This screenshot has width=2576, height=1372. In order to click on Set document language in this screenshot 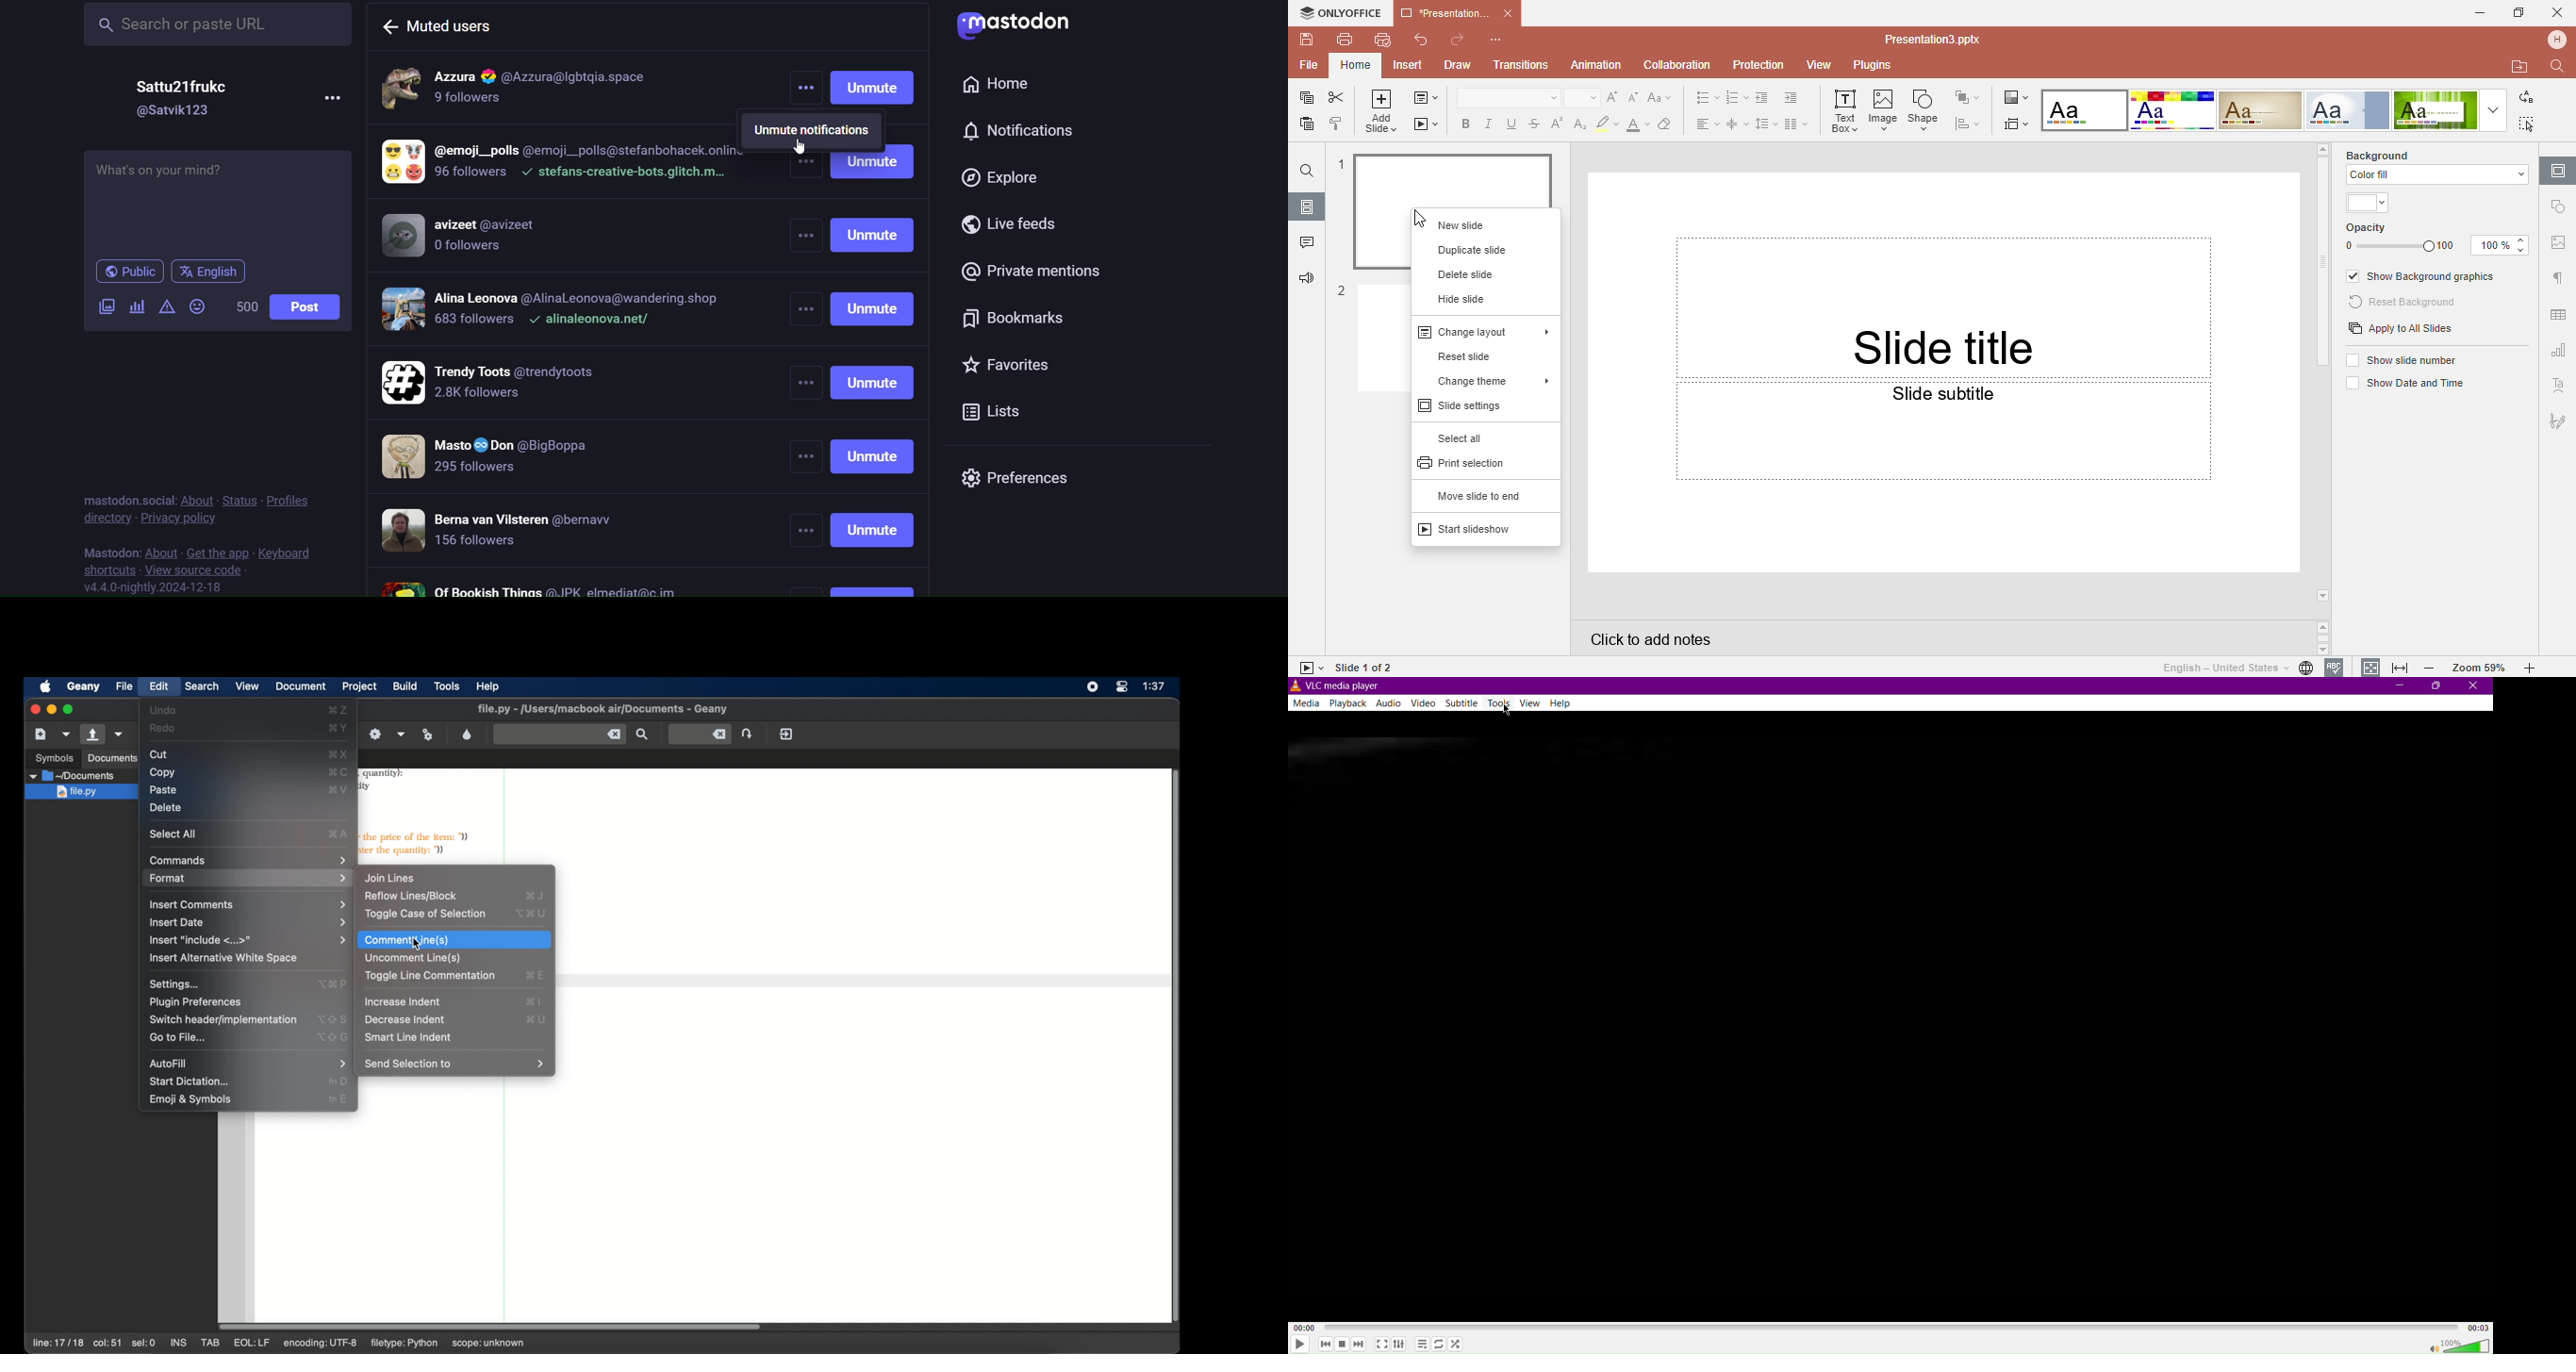, I will do `click(2237, 668)`.